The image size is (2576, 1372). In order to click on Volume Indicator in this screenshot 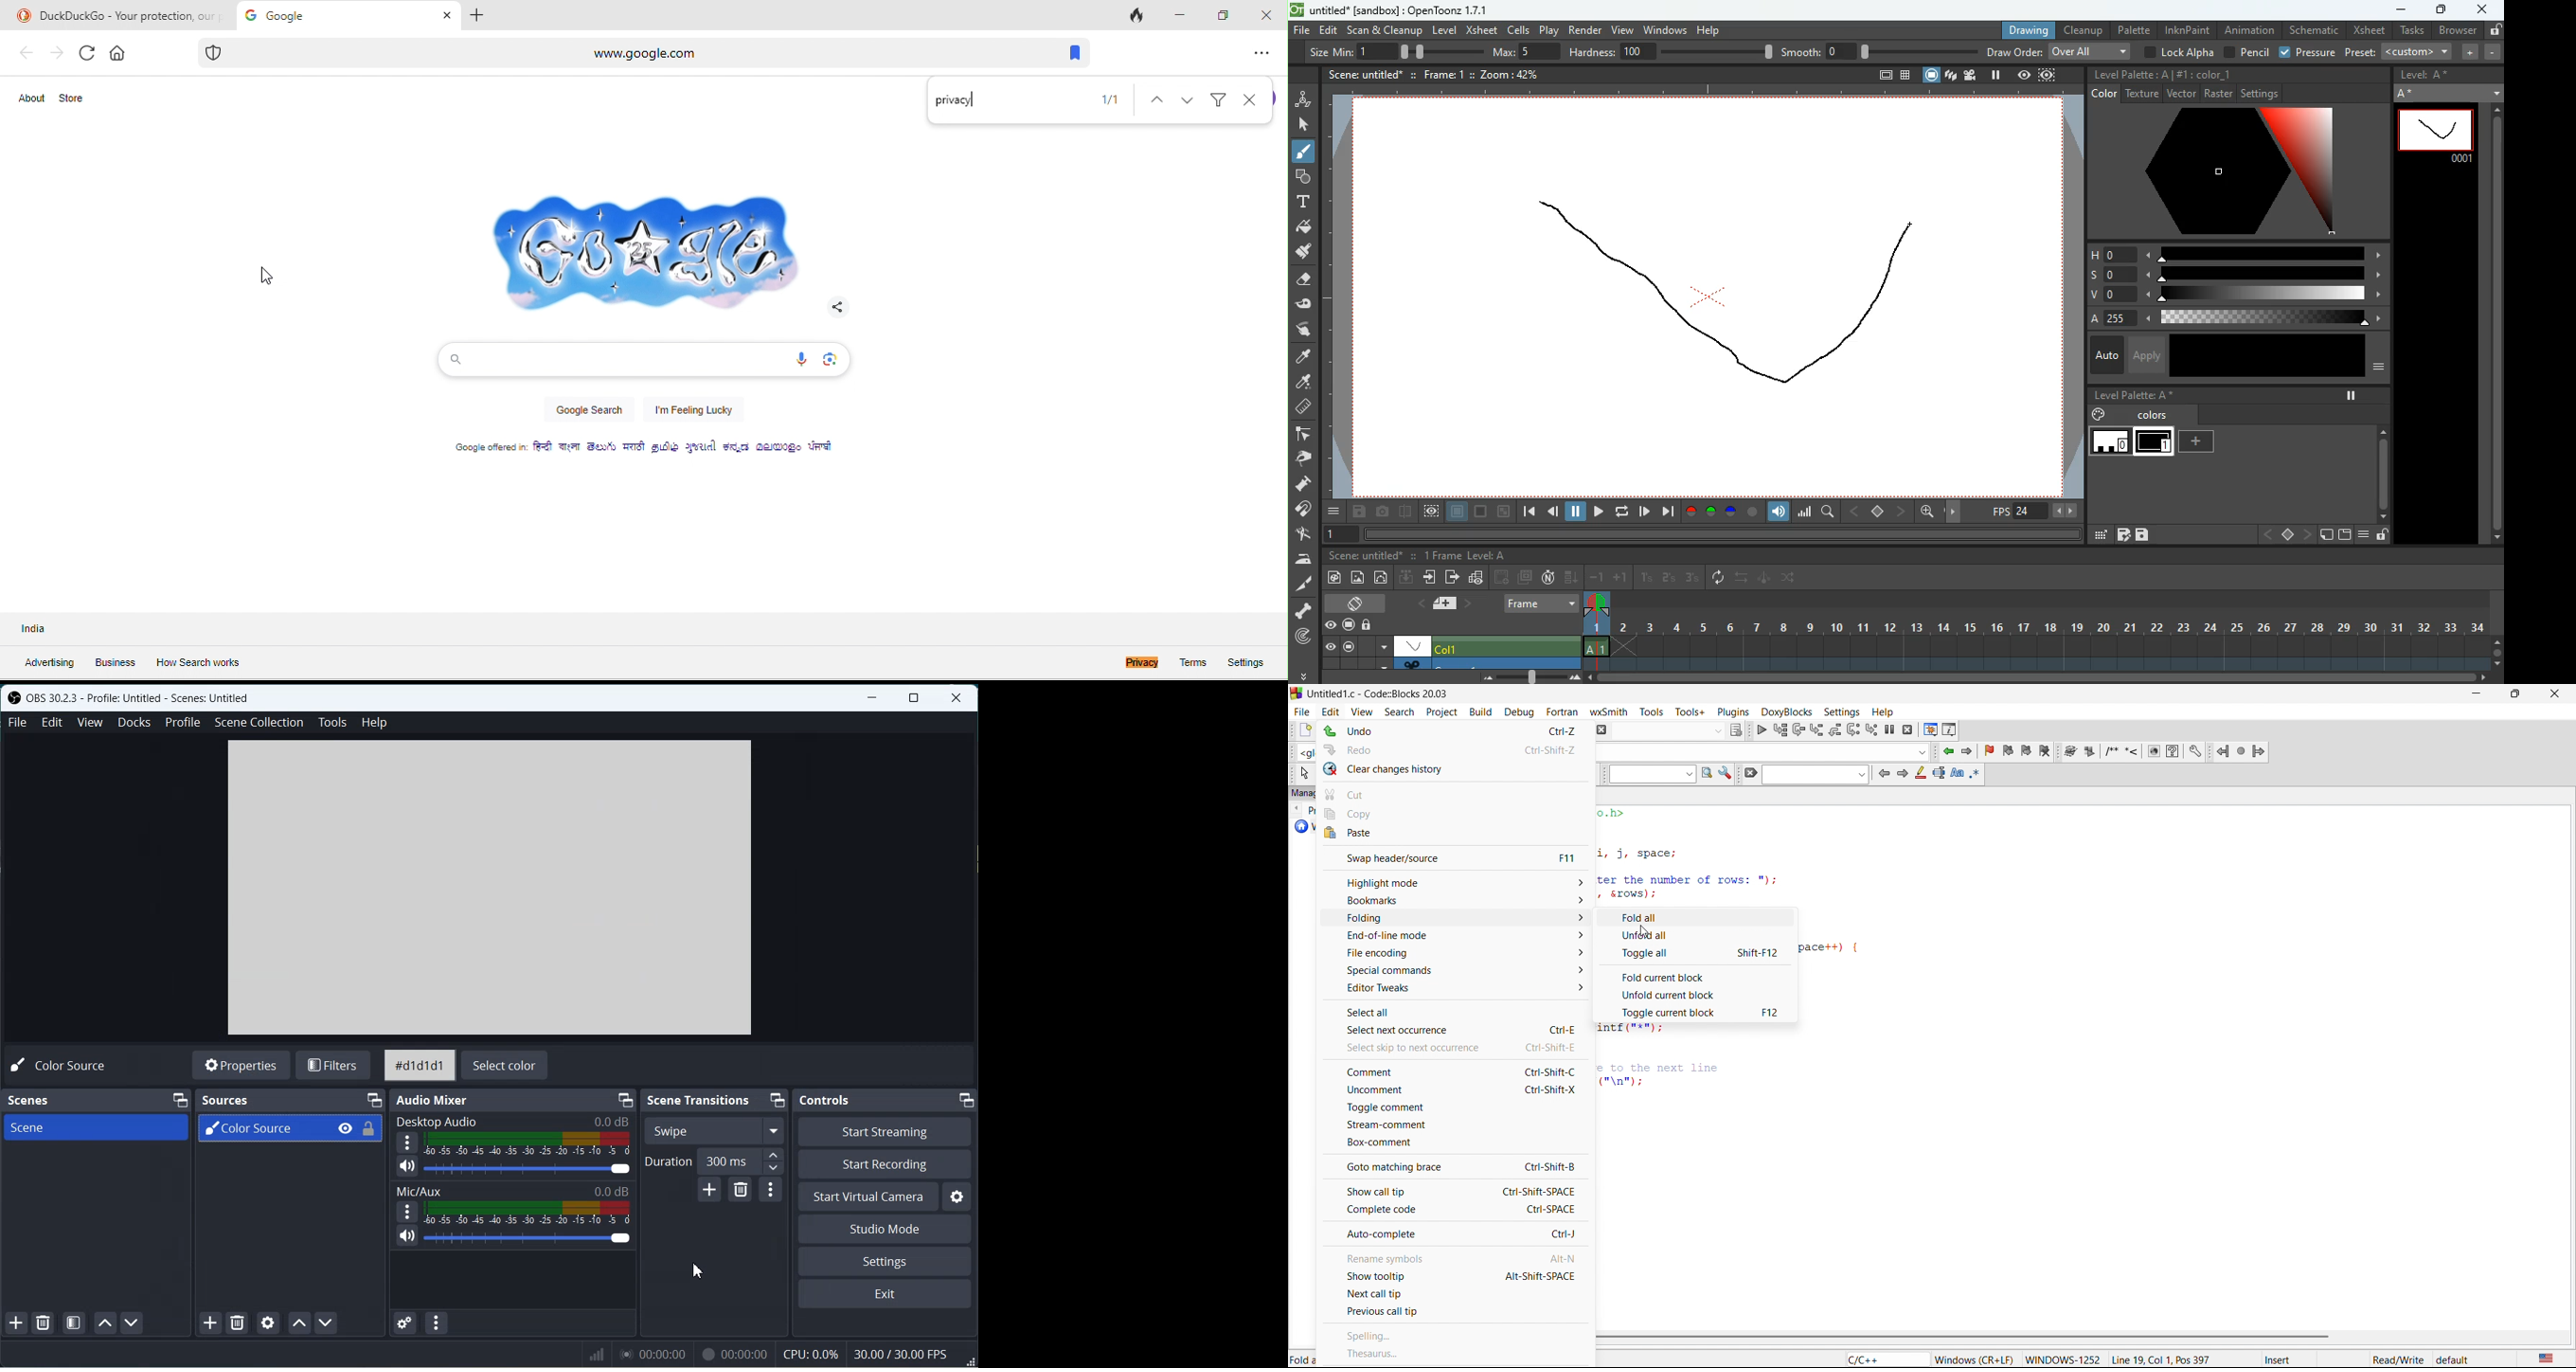, I will do `click(528, 1214)`.